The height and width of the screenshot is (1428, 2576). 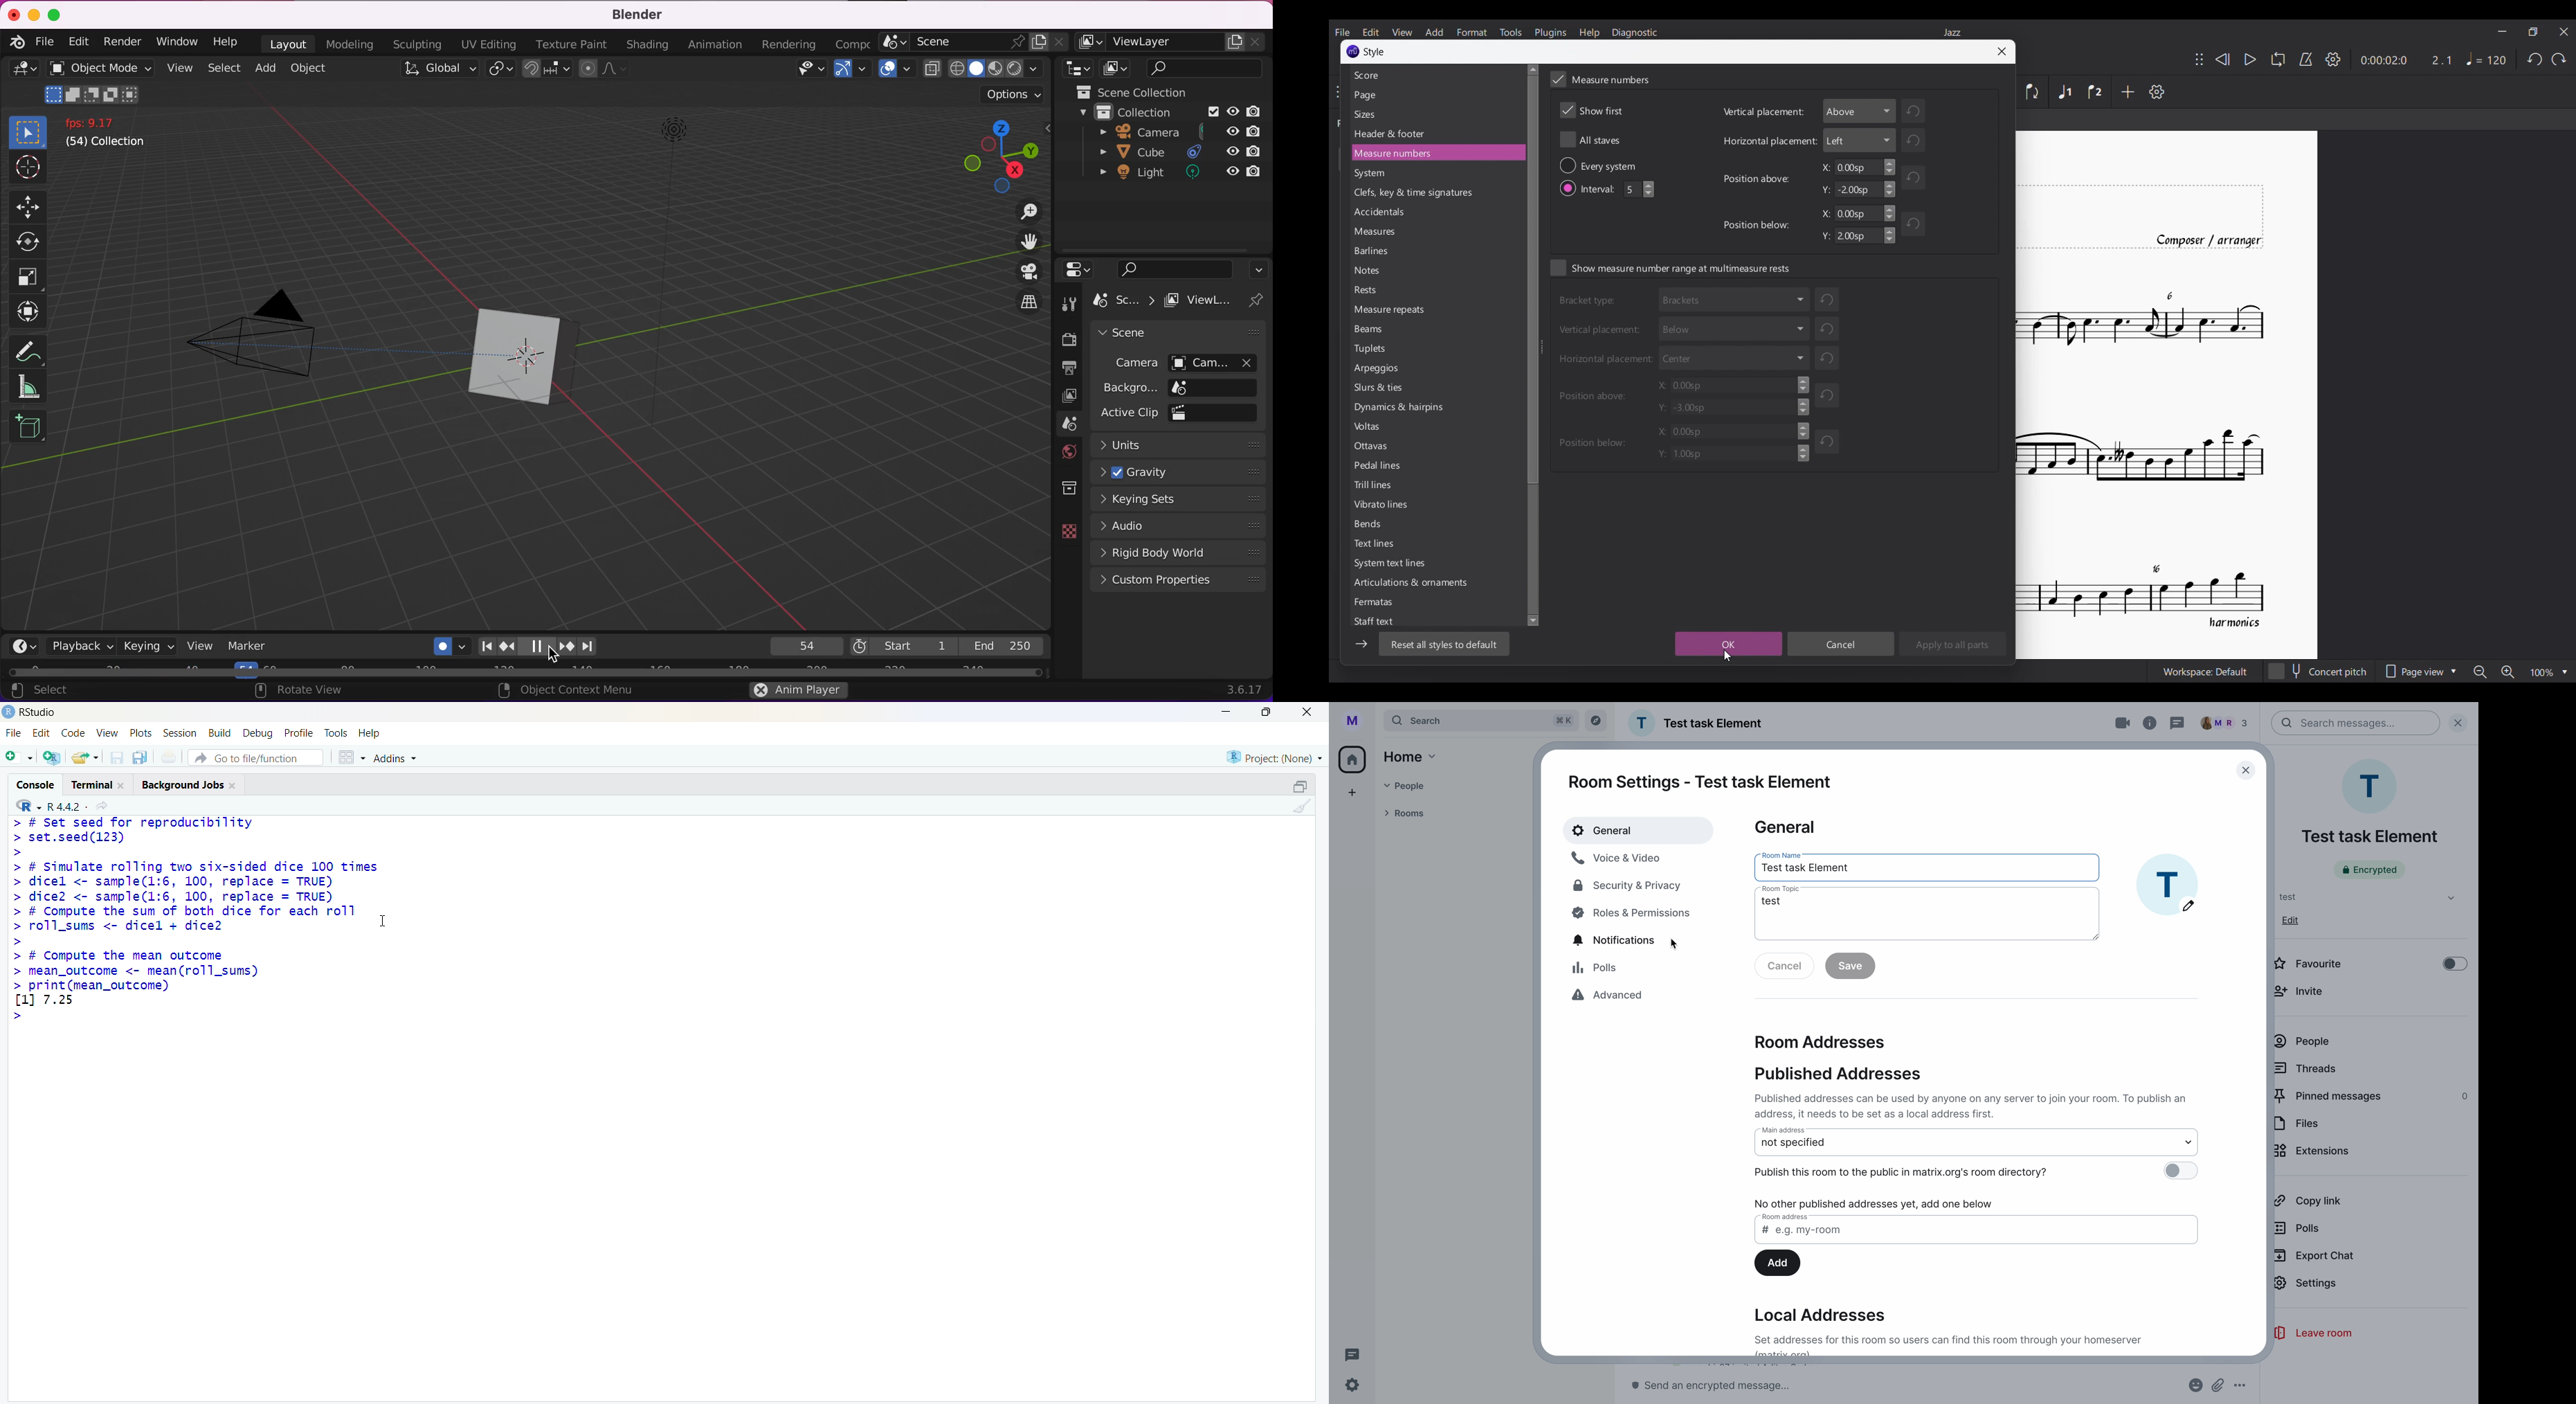 What do you see at coordinates (1860, 189) in the screenshot?
I see `Y` at bounding box center [1860, 189].